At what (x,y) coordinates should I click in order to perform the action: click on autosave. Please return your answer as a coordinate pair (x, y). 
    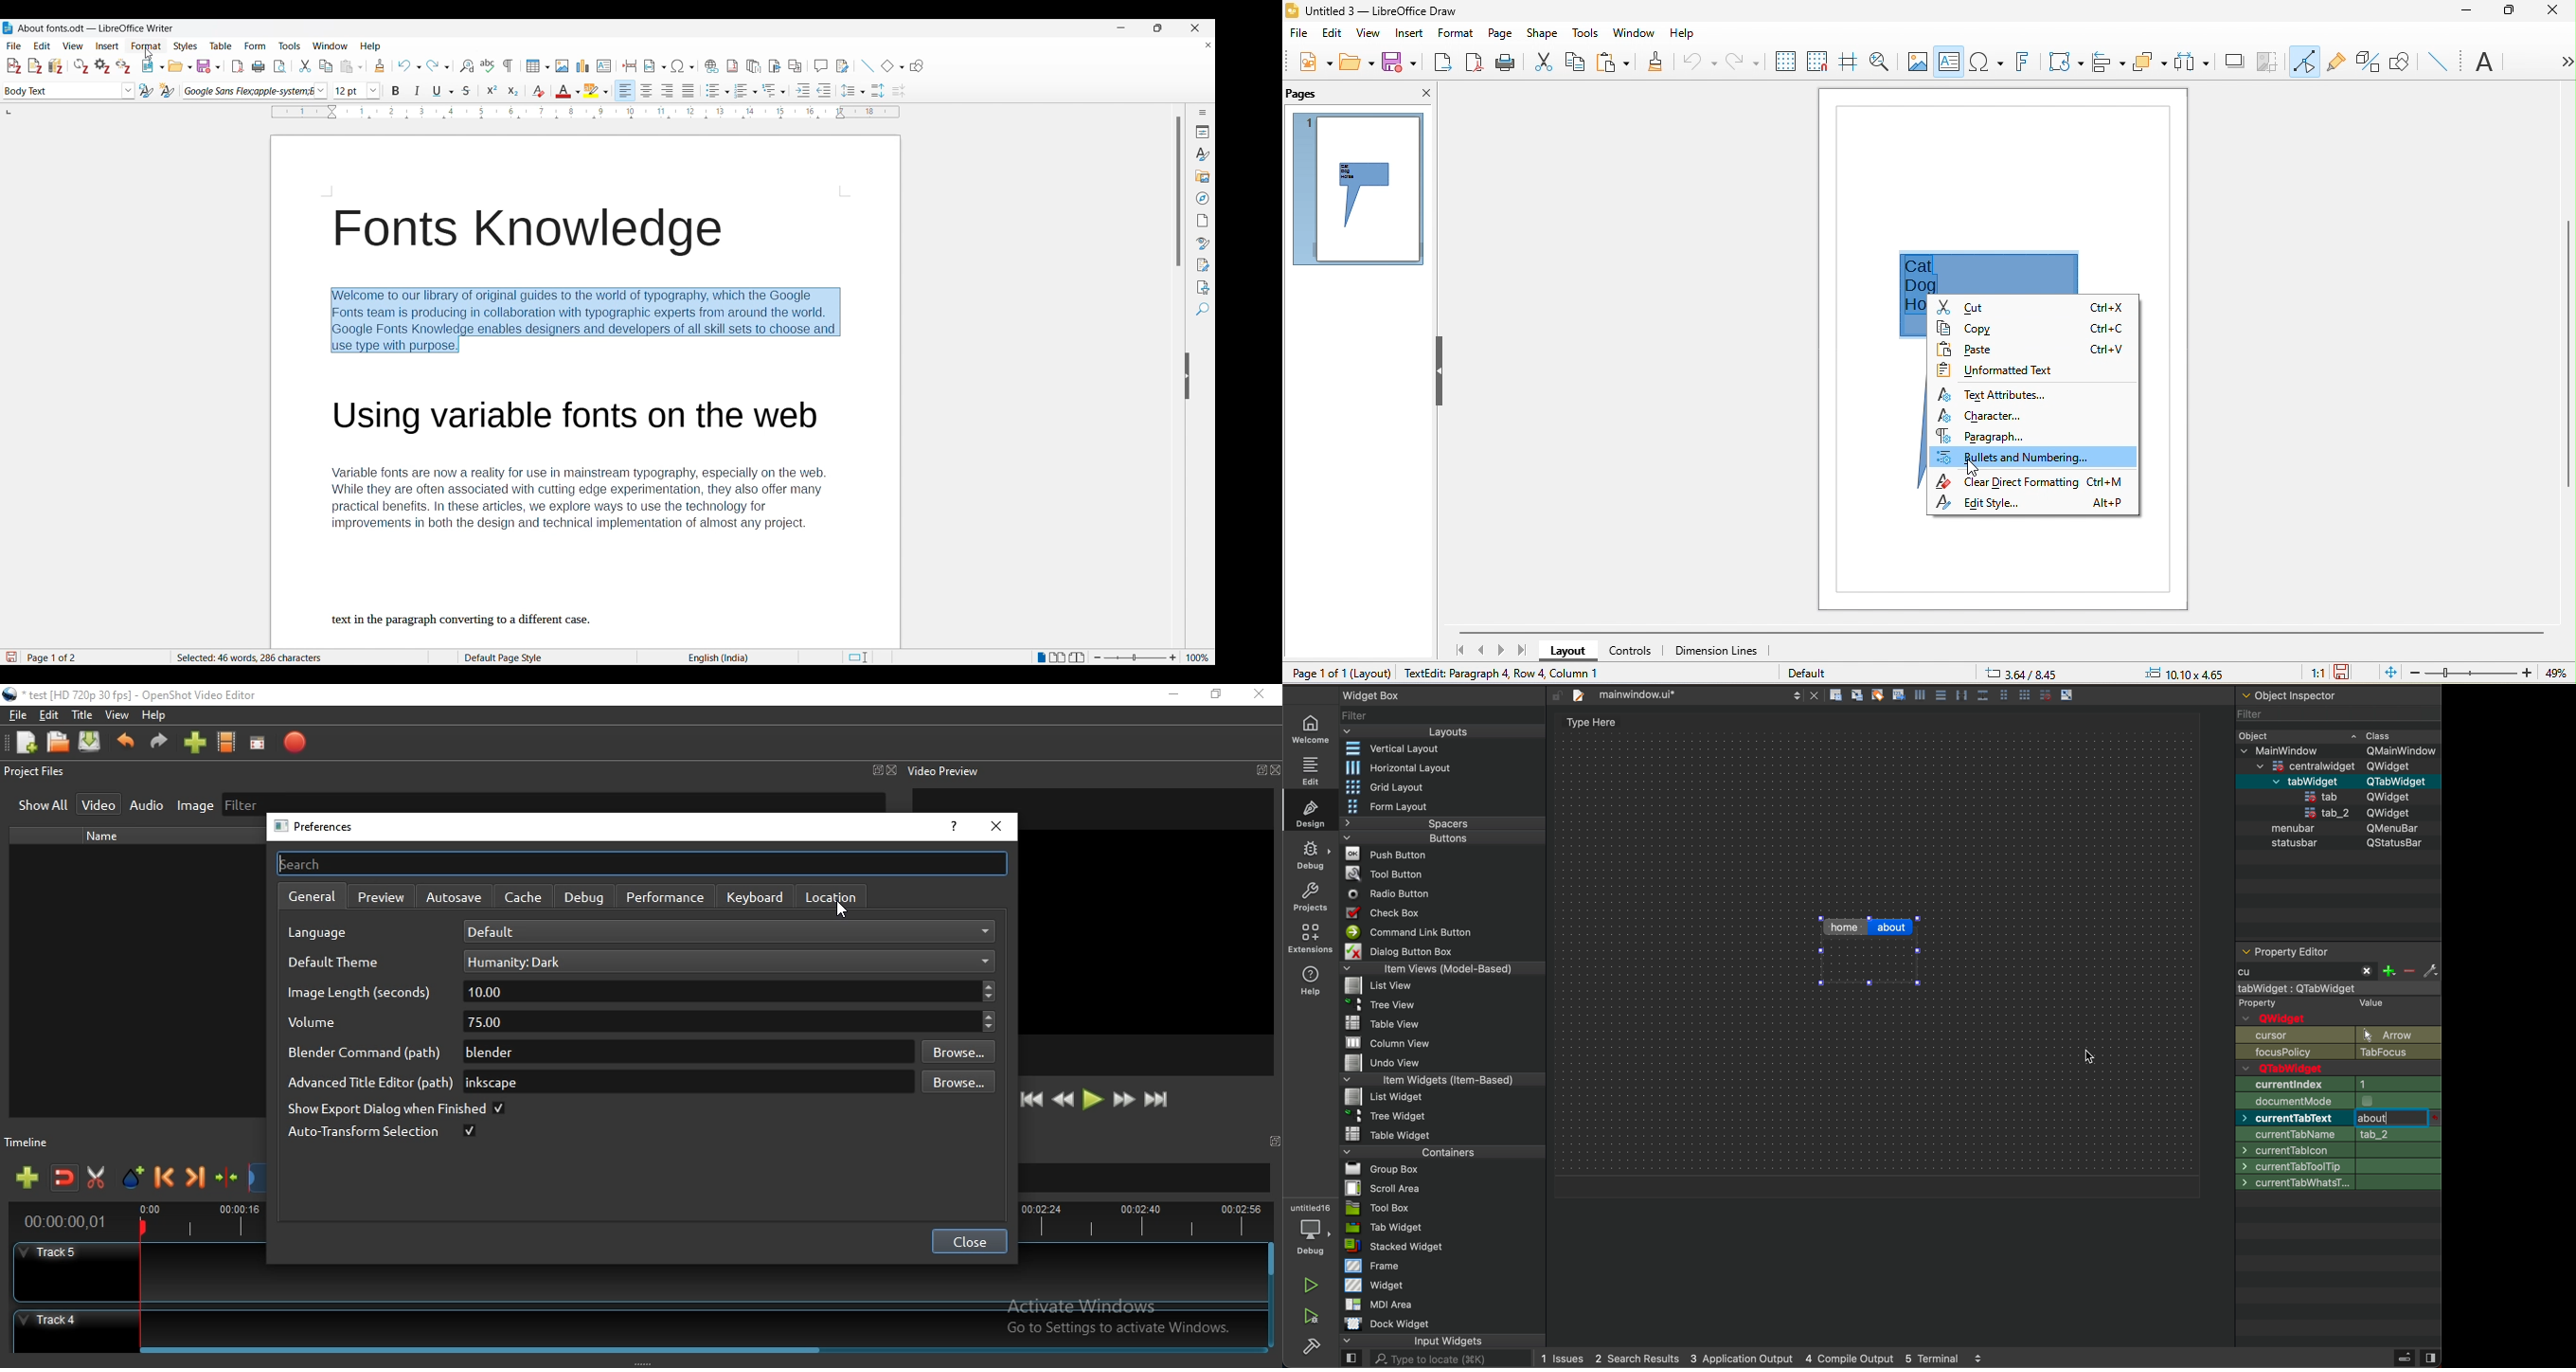
    Looking at the image, I should click on (457, 897).